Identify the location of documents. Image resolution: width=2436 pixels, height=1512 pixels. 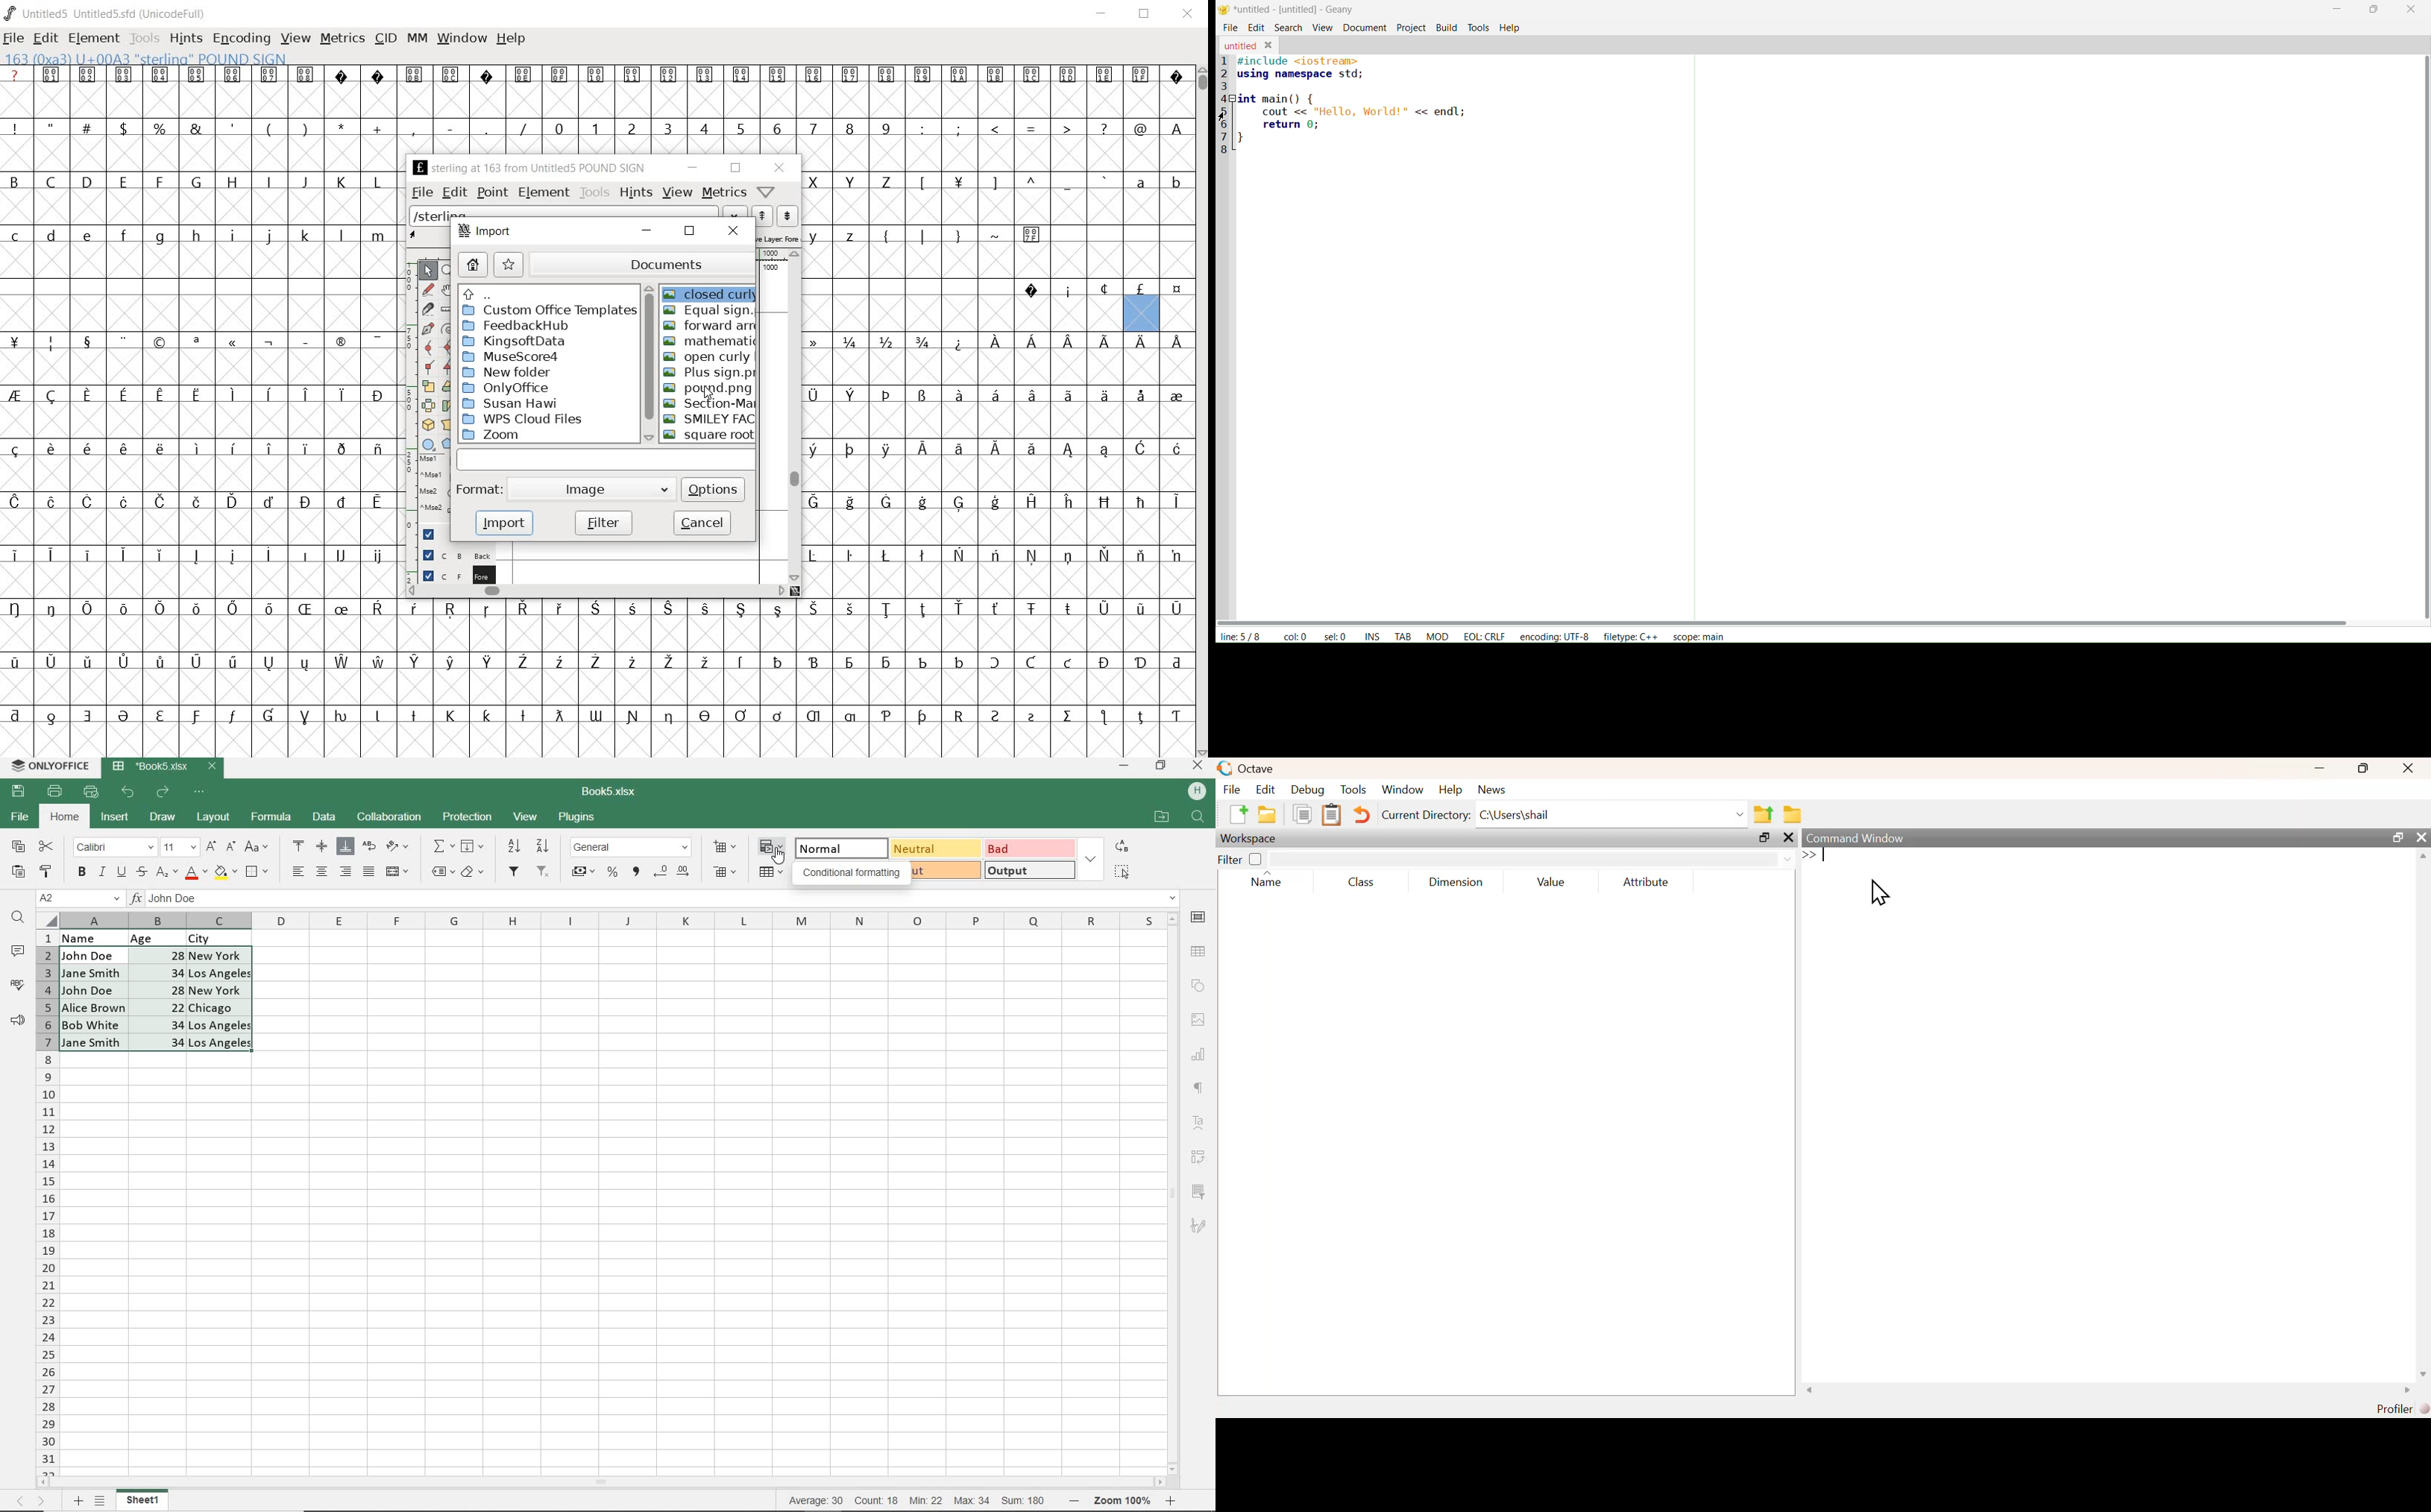
(640, 264).